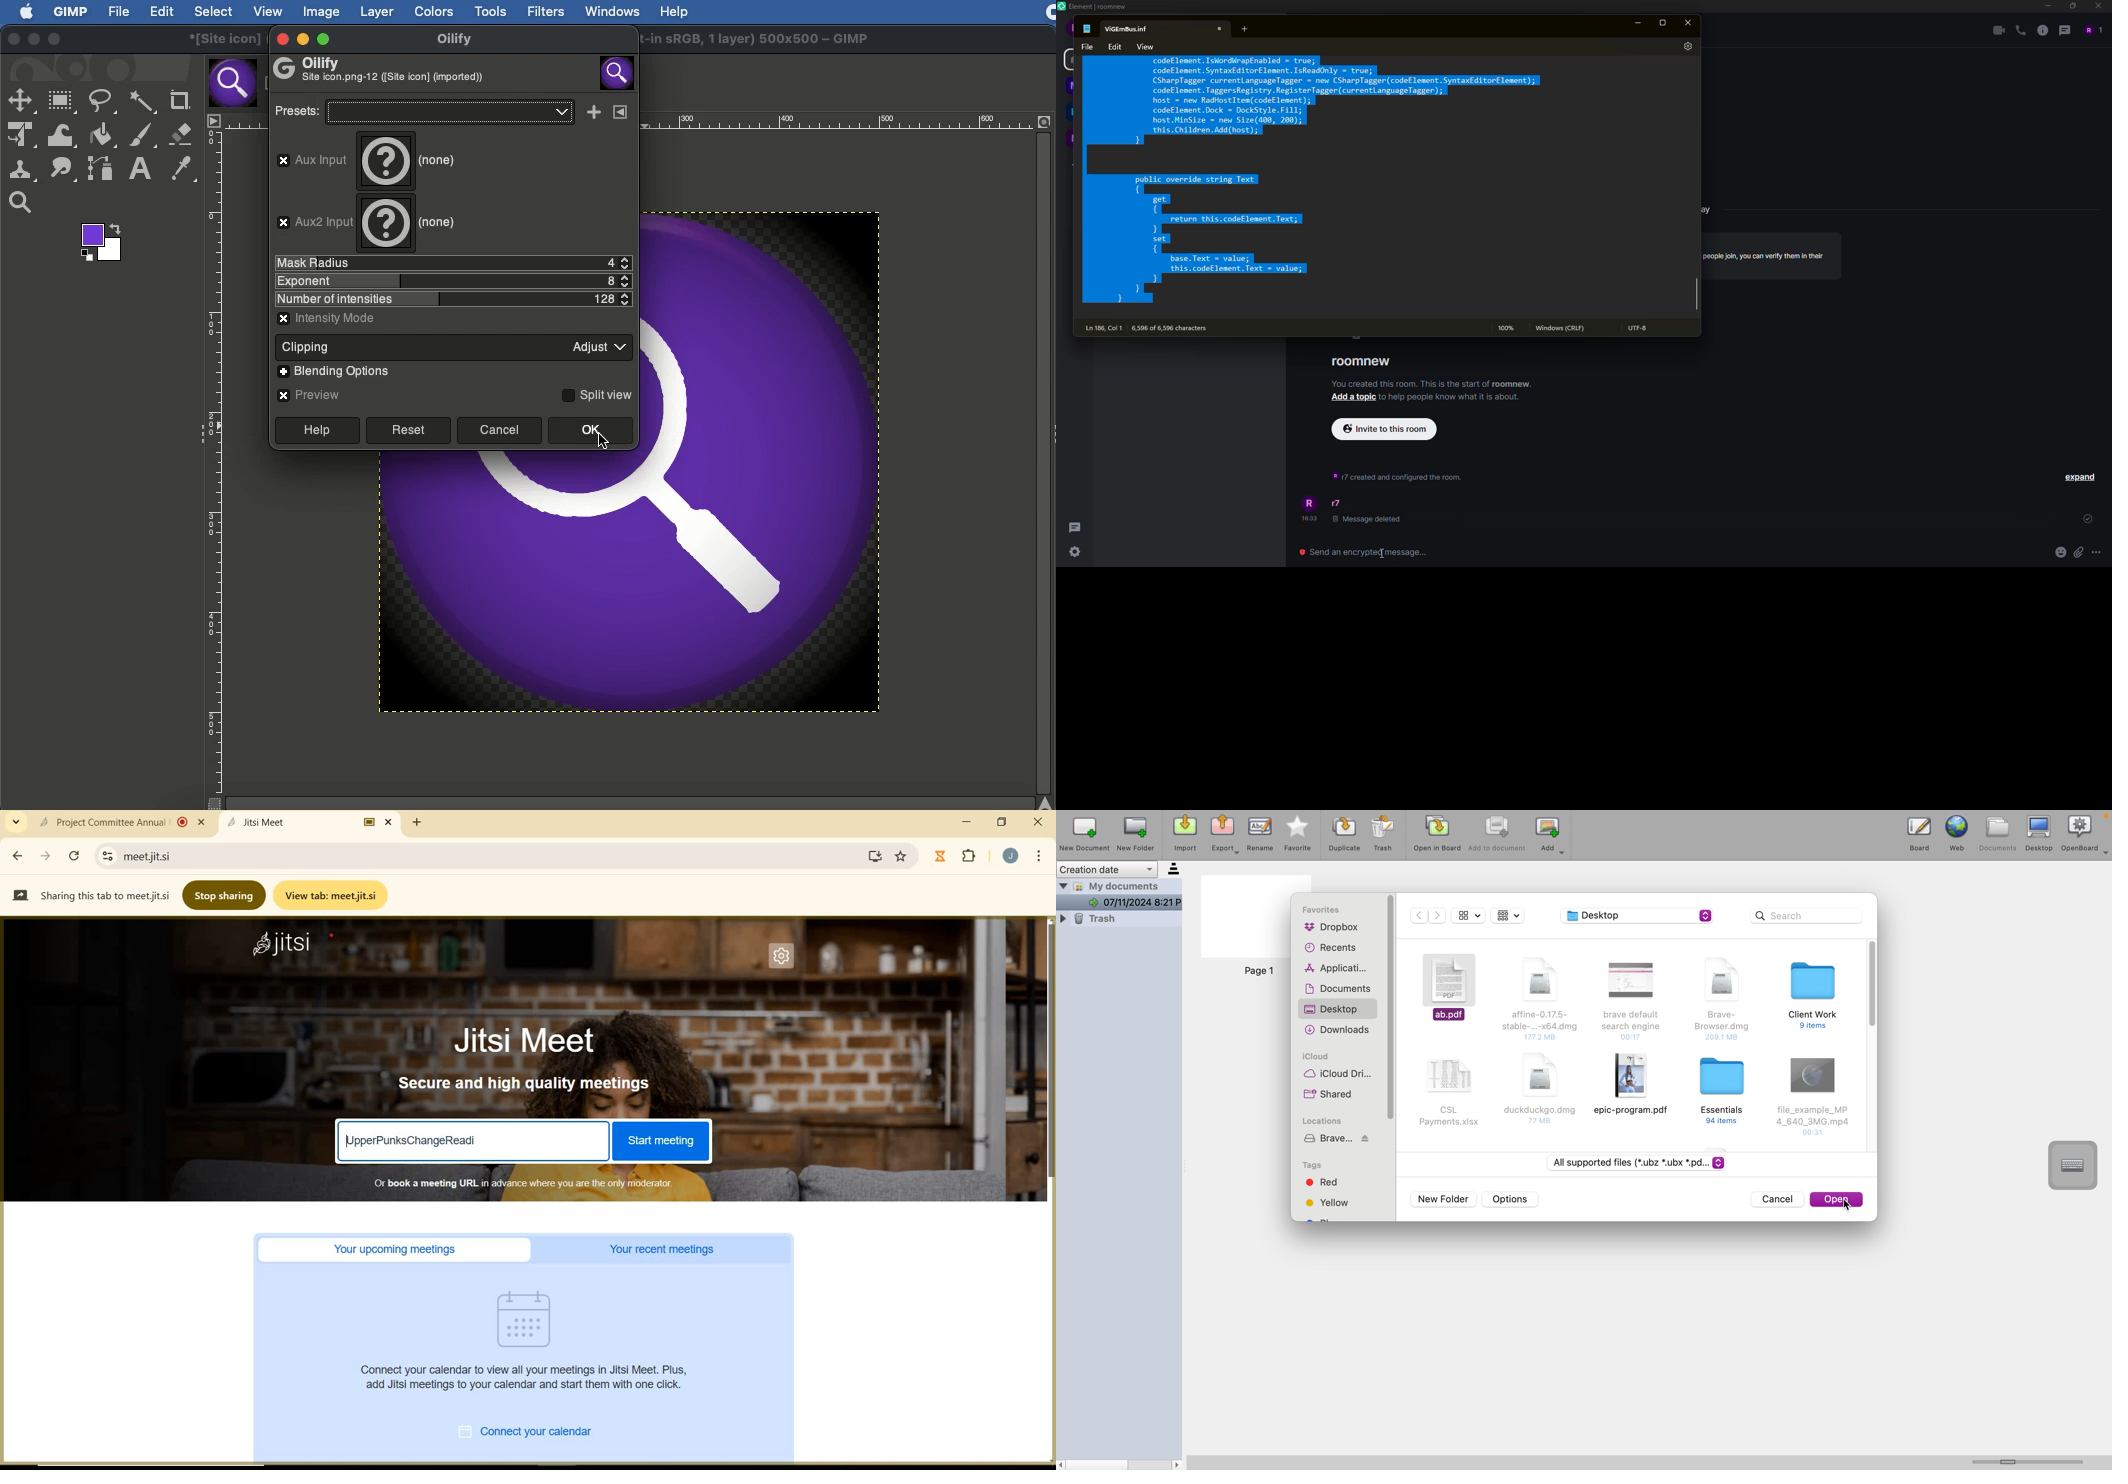 The width and height of the screenshot is (2128, 1484). I want to click on new folder, so click(1135, 833).